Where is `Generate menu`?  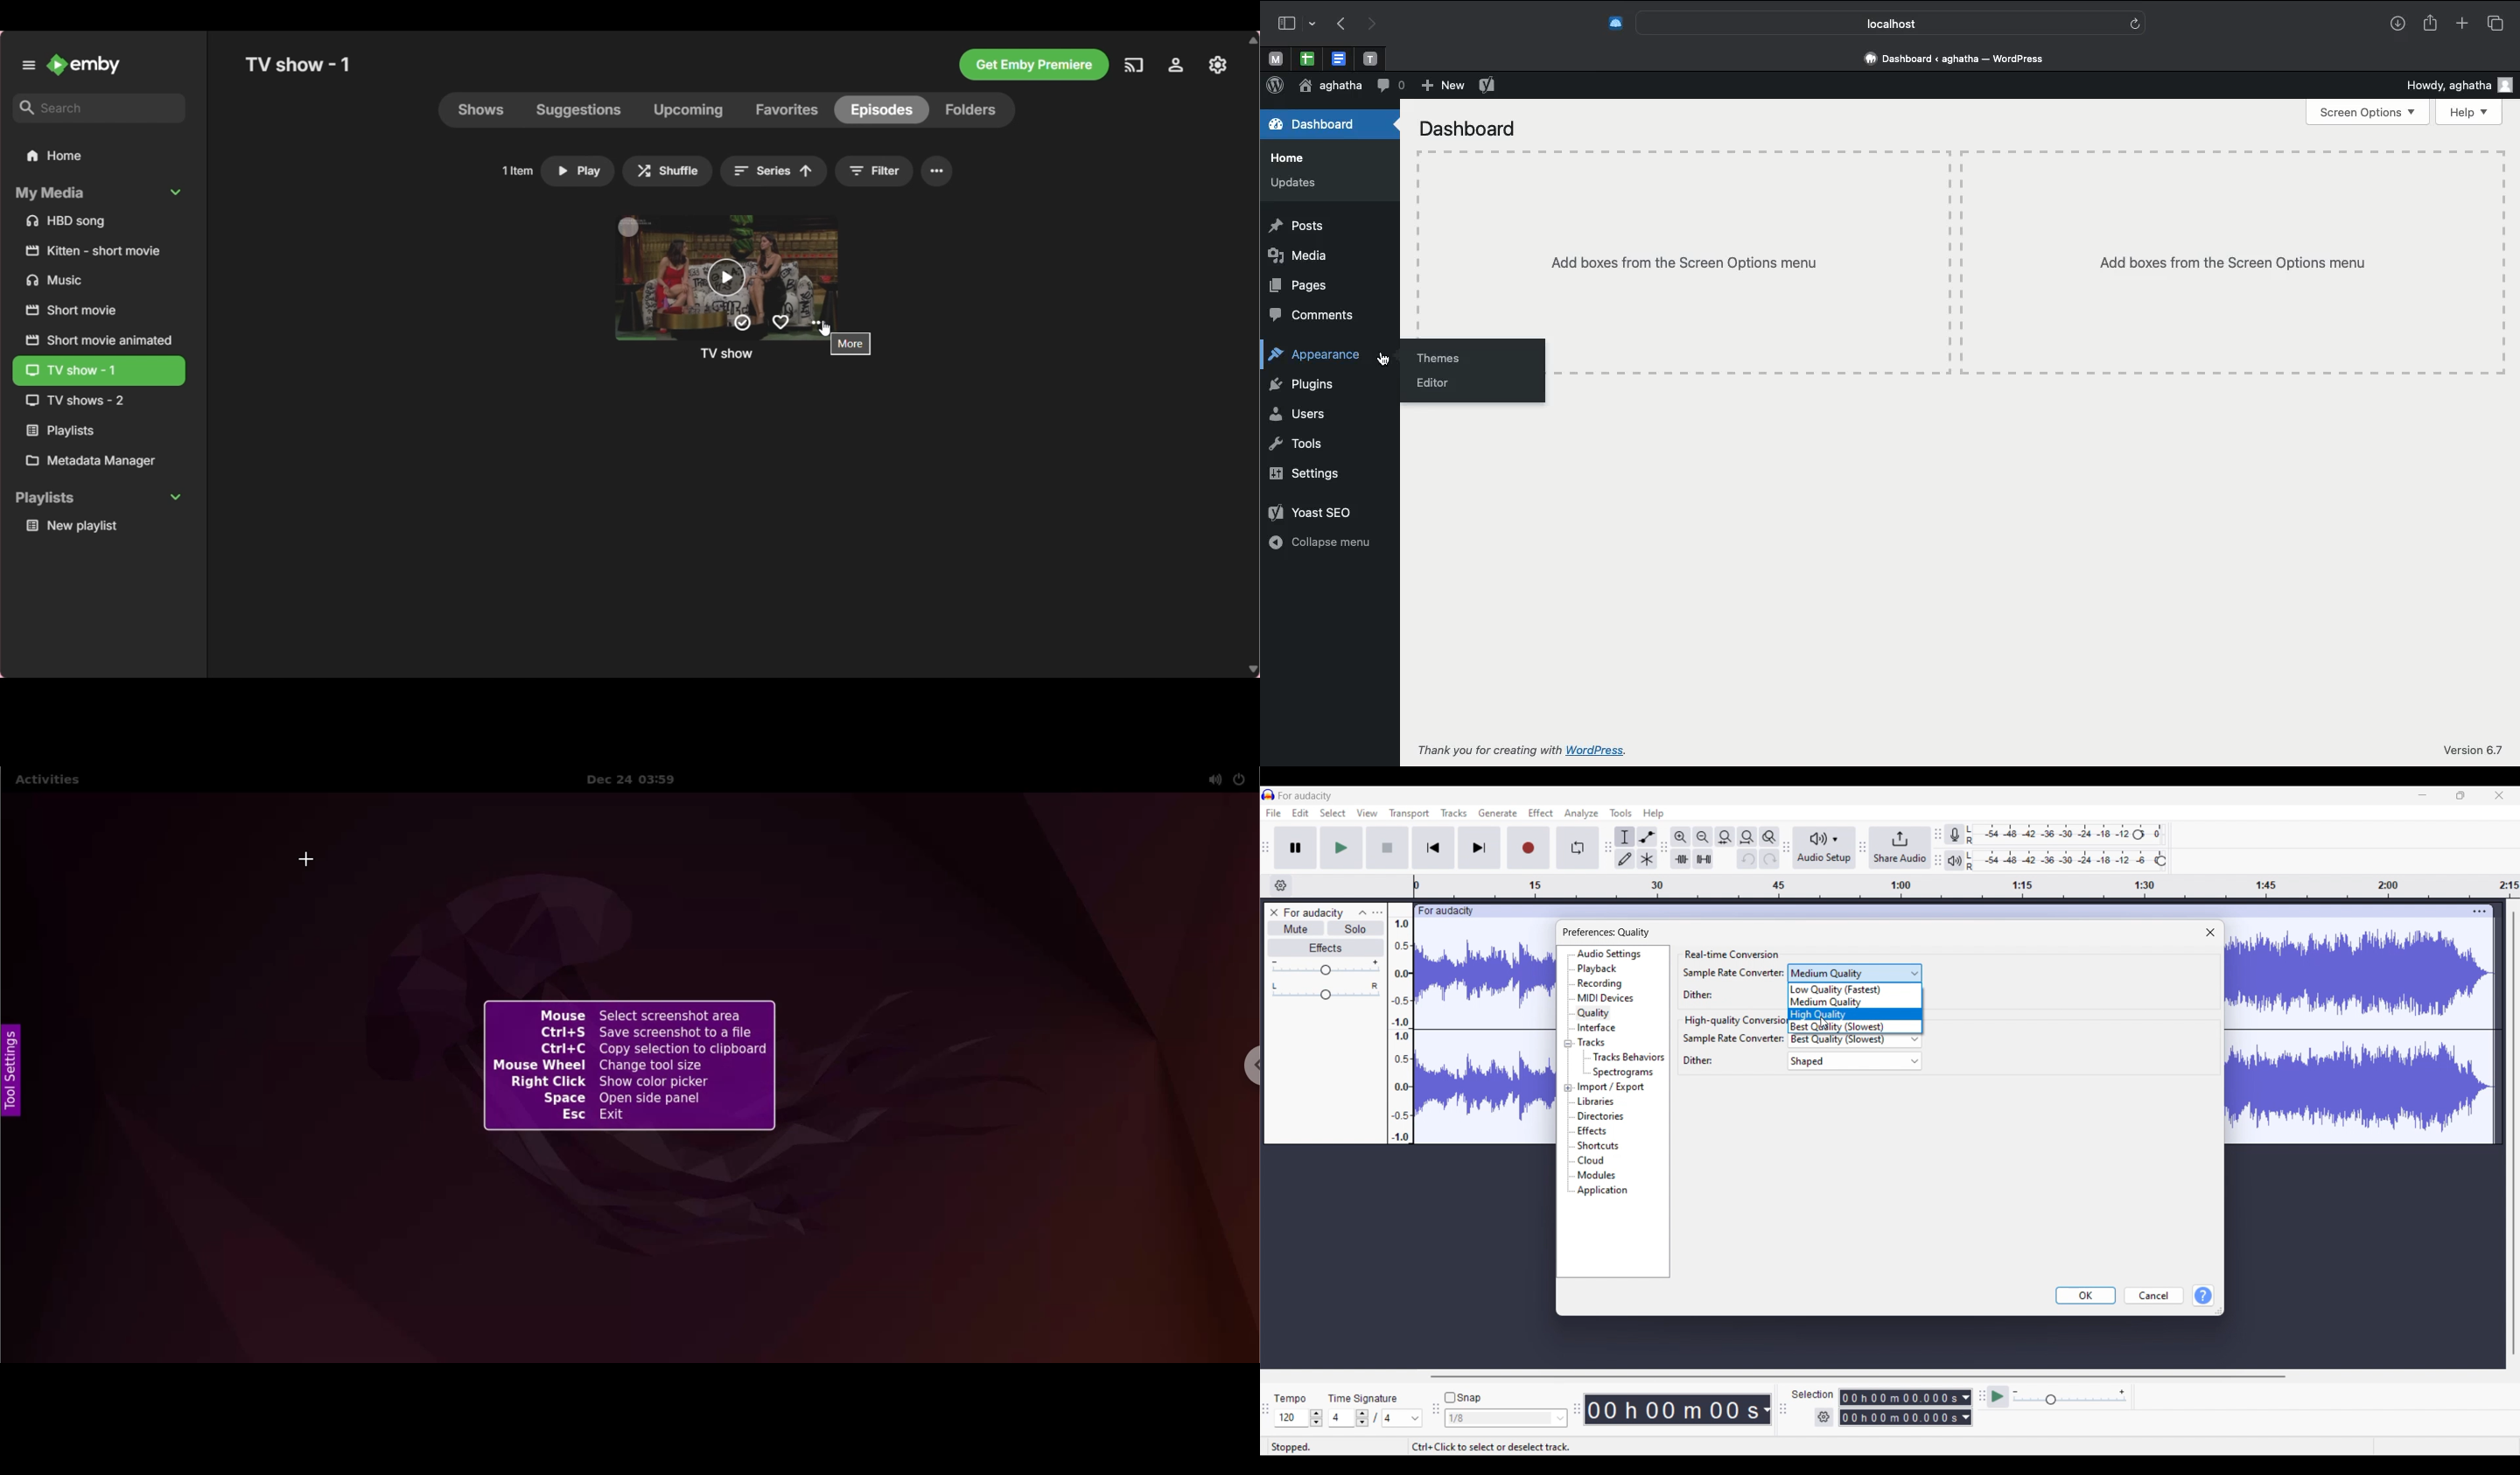 Generate menu is located at coordinates (1498, 813).